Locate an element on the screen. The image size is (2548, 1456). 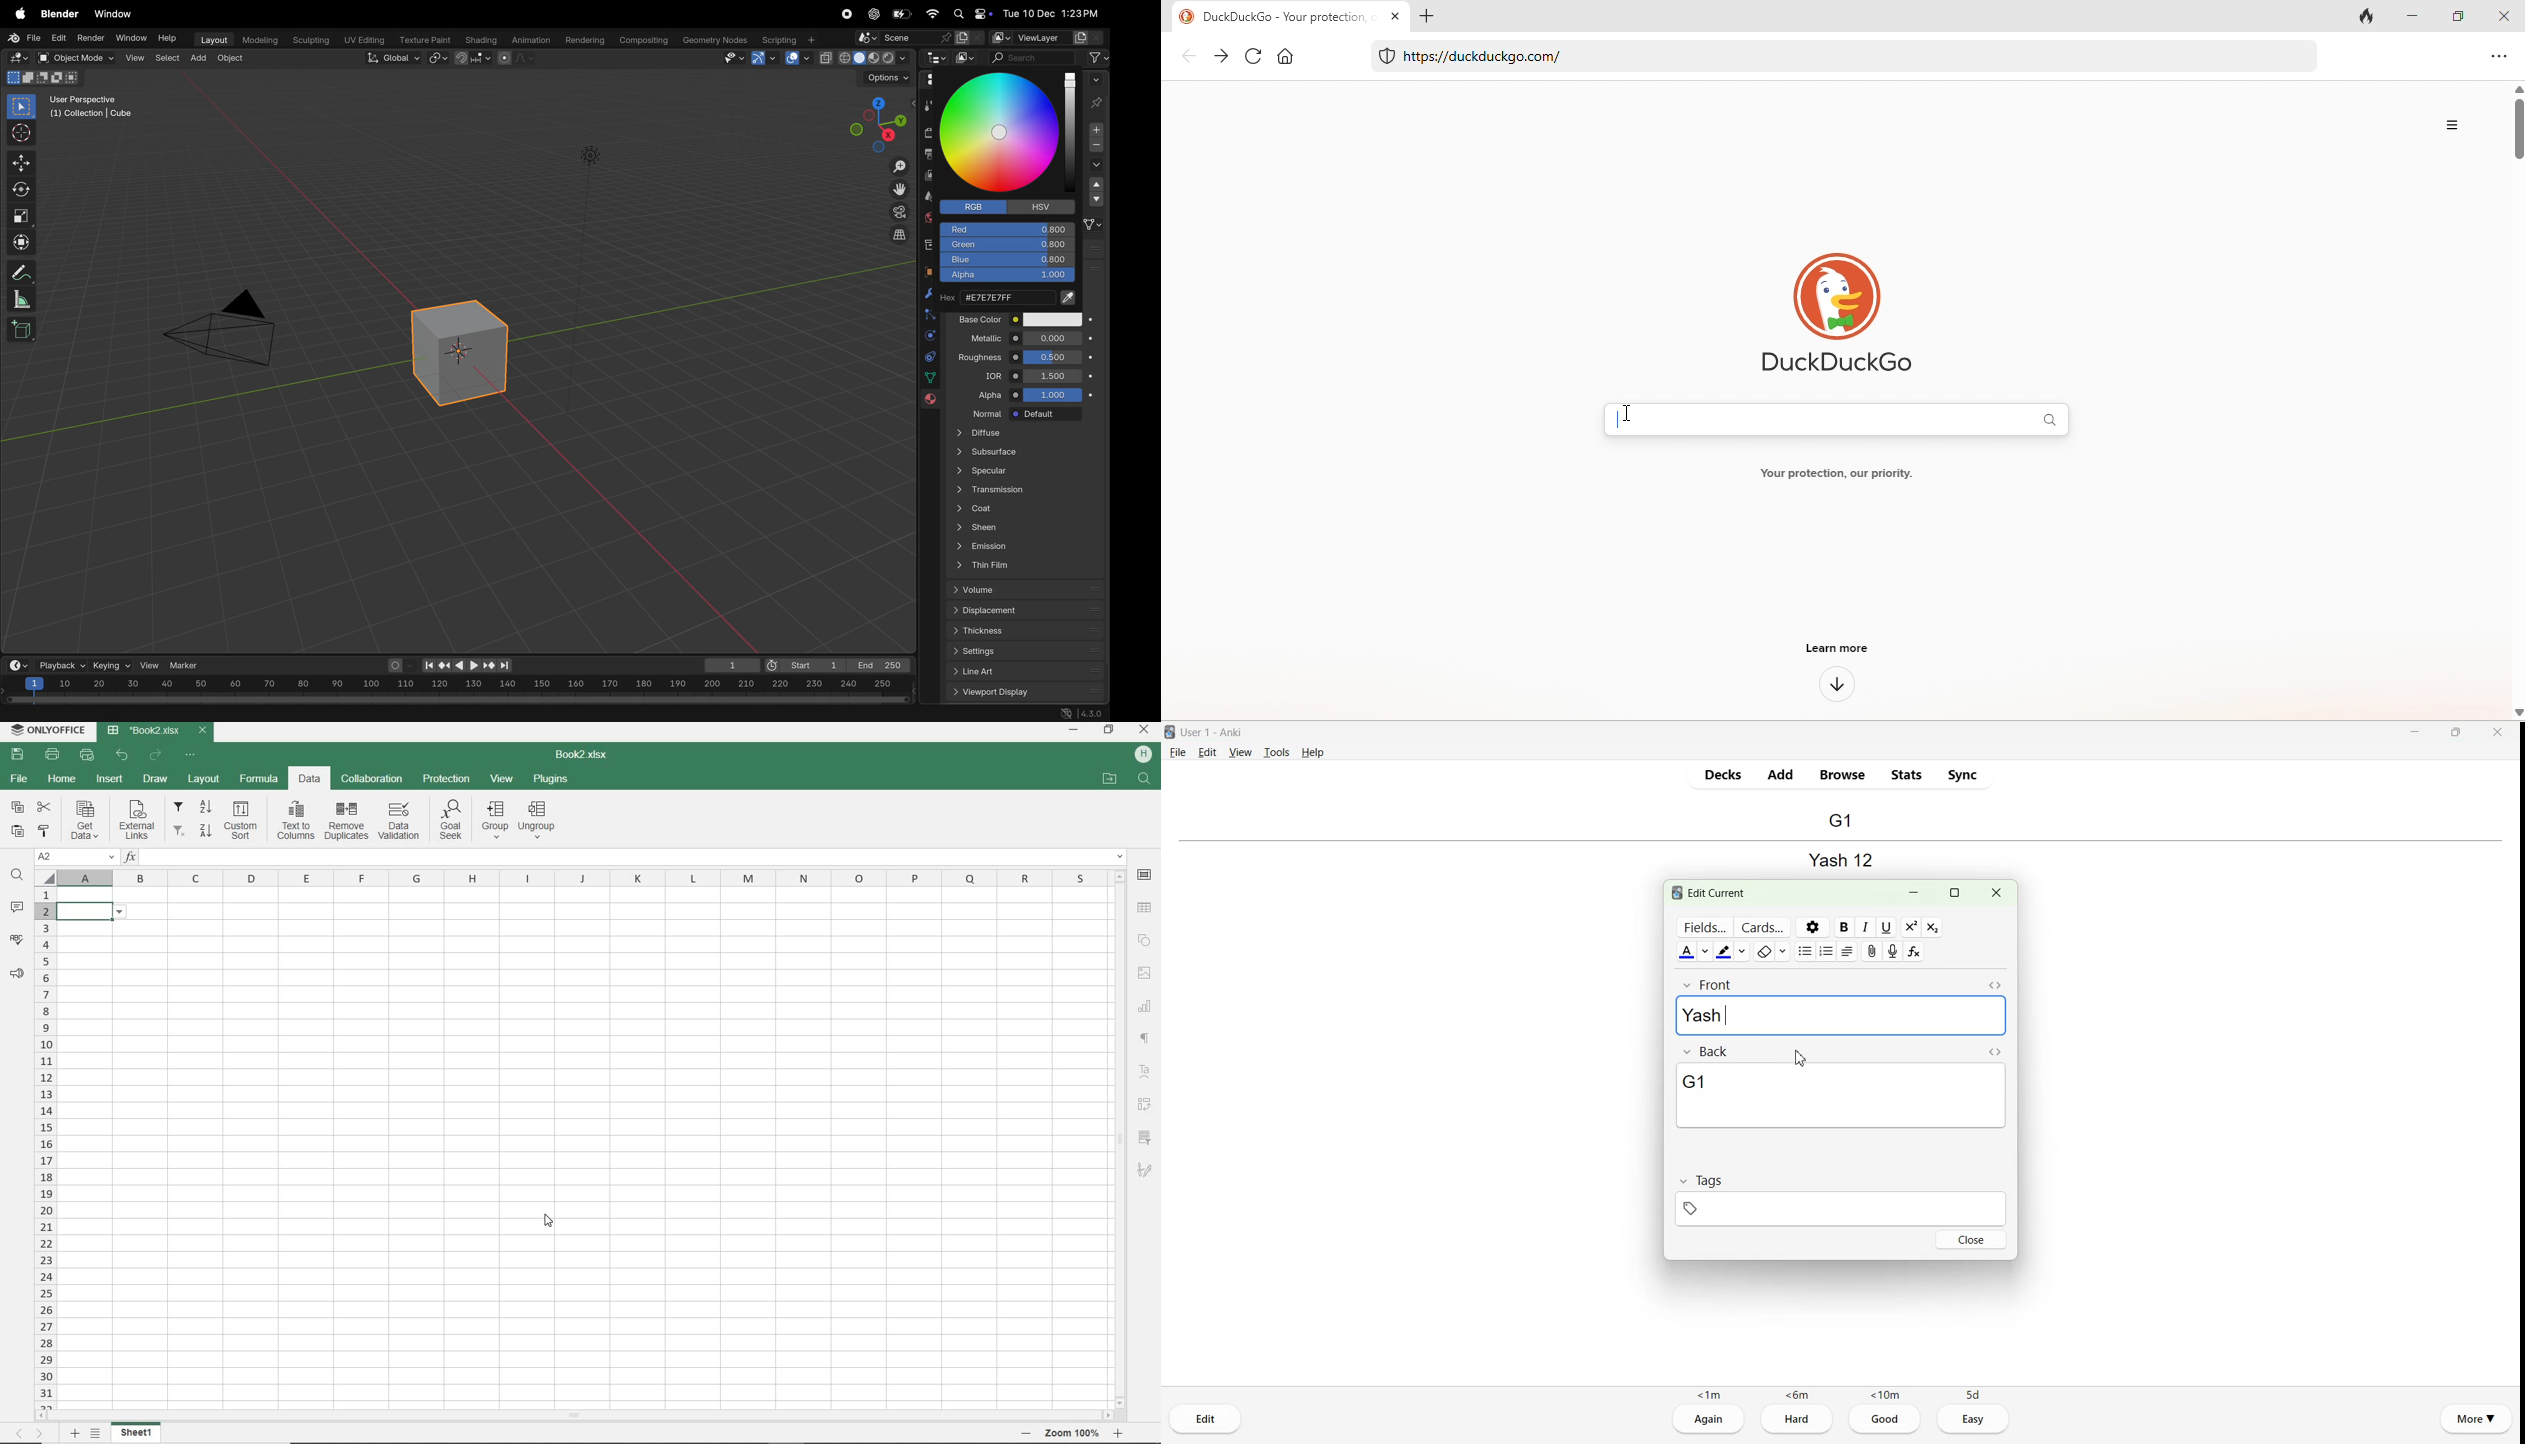
COPY is located at coordinates (17, 808).